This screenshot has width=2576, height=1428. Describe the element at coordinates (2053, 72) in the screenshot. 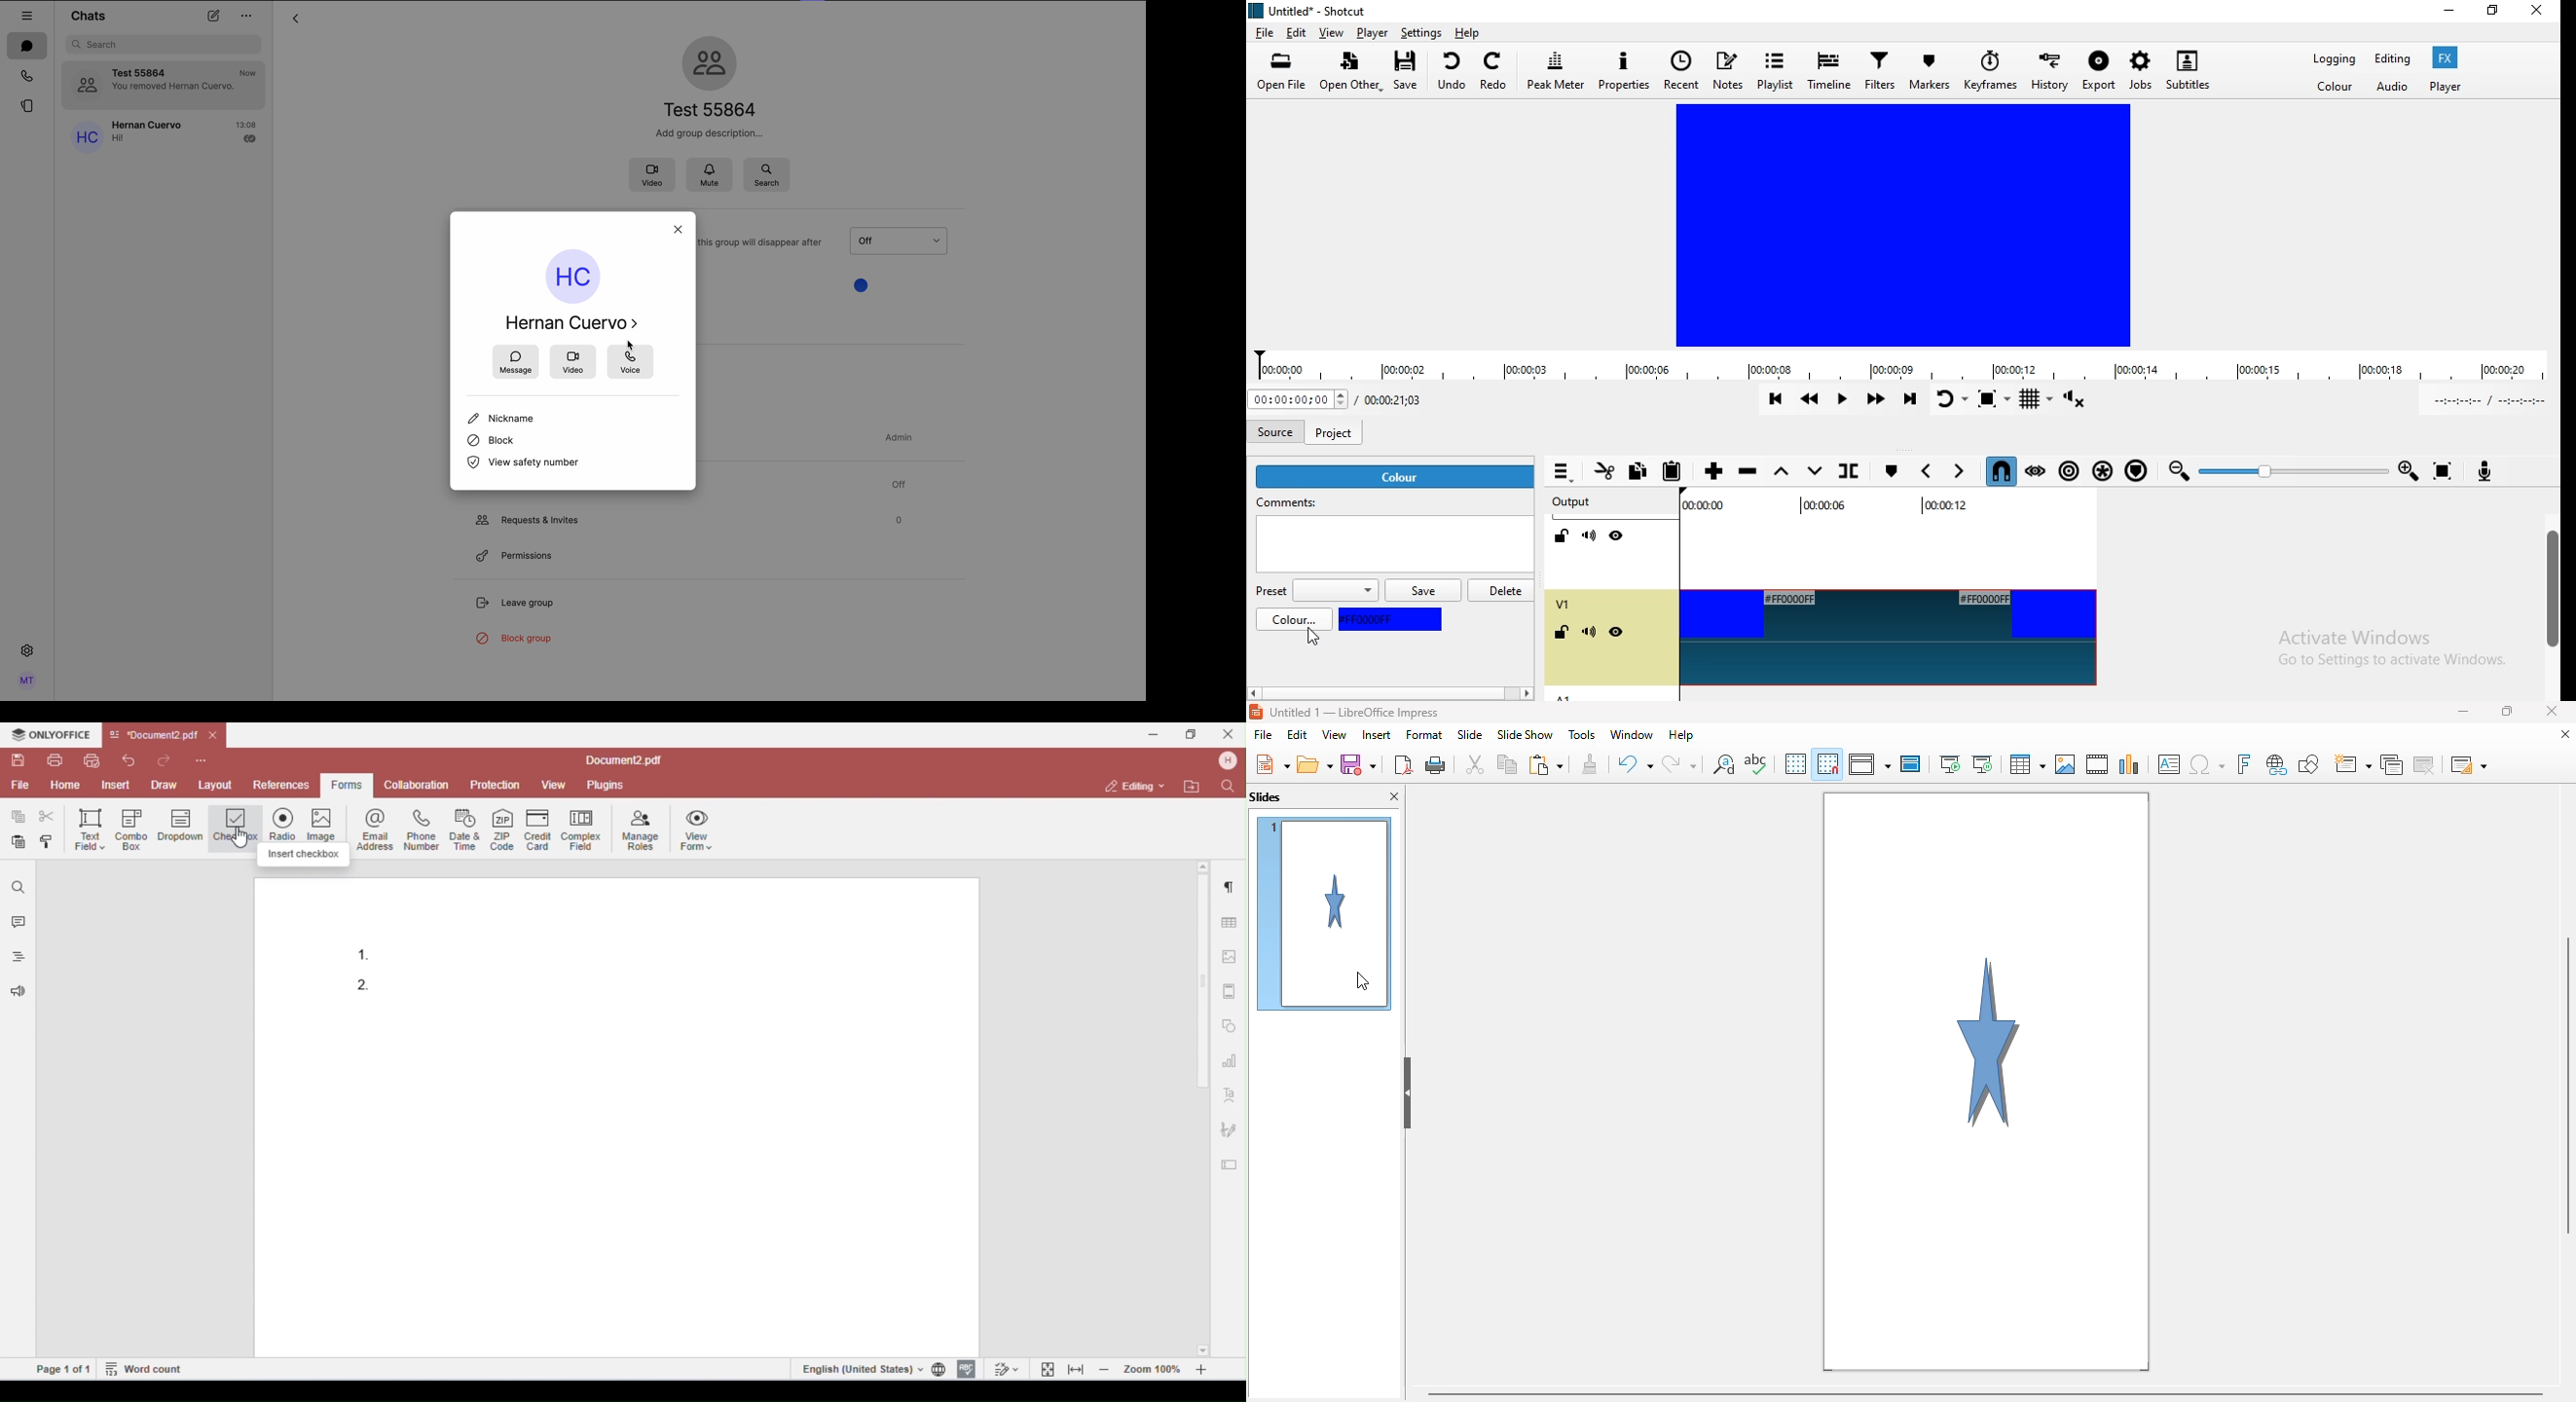

I see `History` at that location.